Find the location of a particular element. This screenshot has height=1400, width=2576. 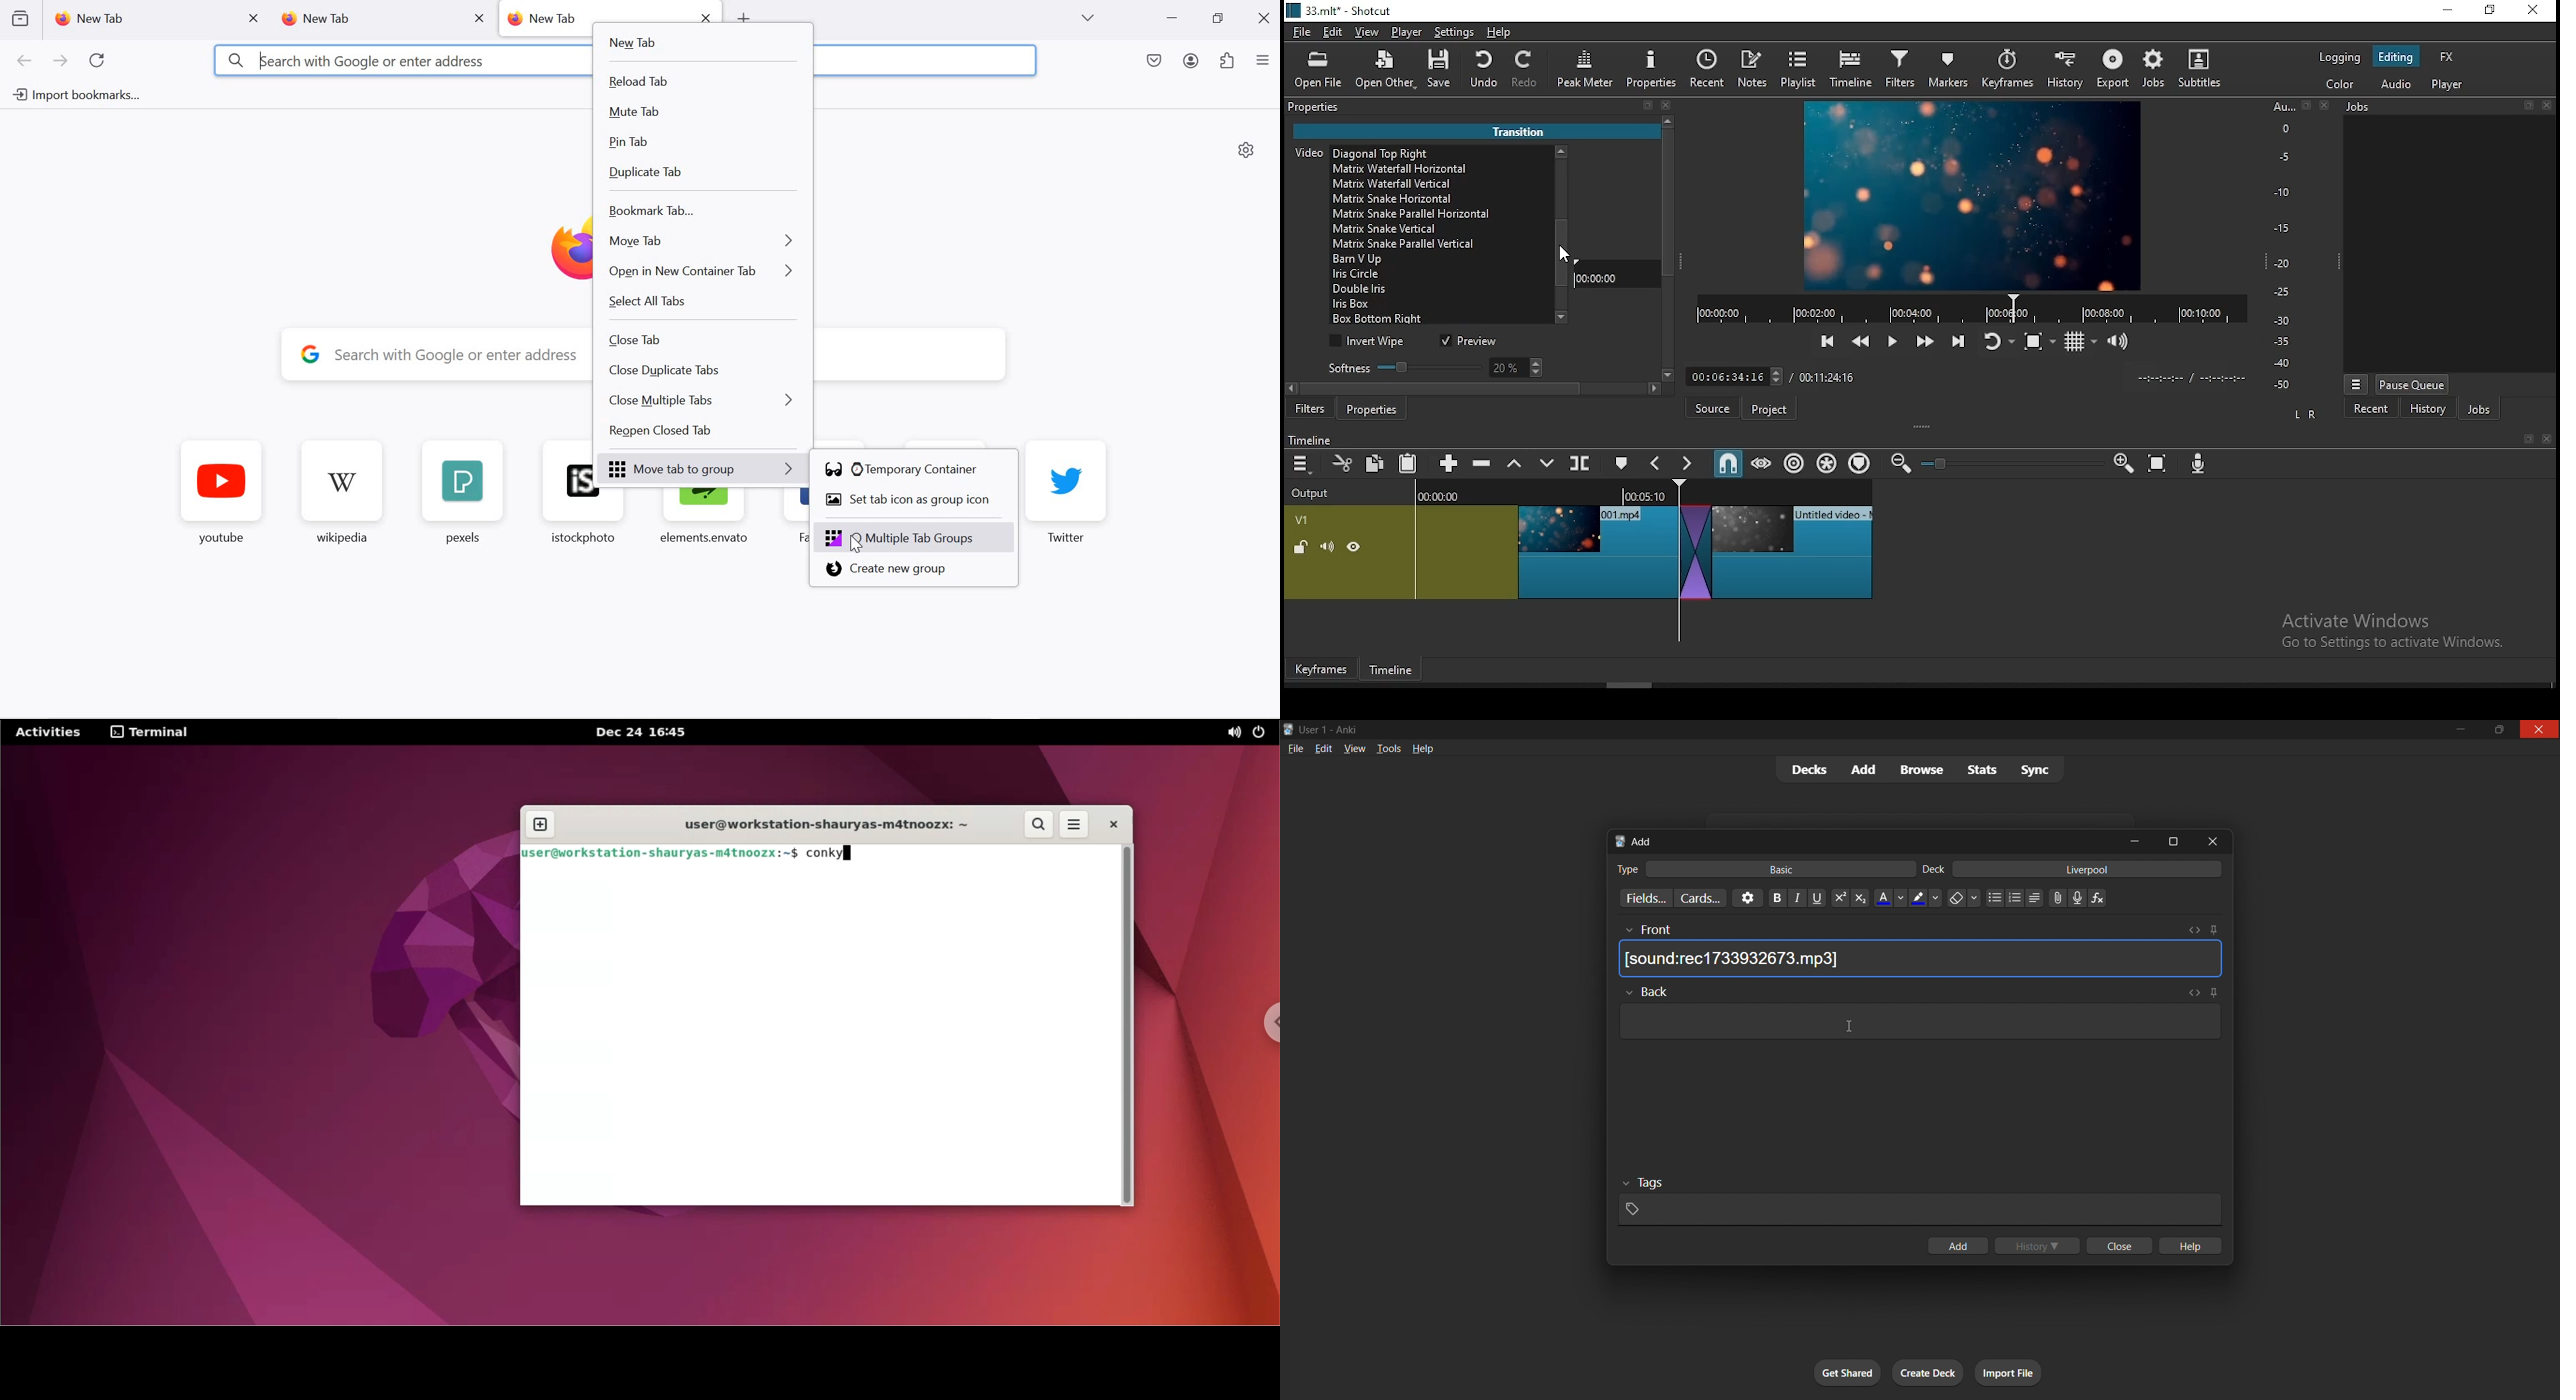

new tab is located at coordinates (140, 19).